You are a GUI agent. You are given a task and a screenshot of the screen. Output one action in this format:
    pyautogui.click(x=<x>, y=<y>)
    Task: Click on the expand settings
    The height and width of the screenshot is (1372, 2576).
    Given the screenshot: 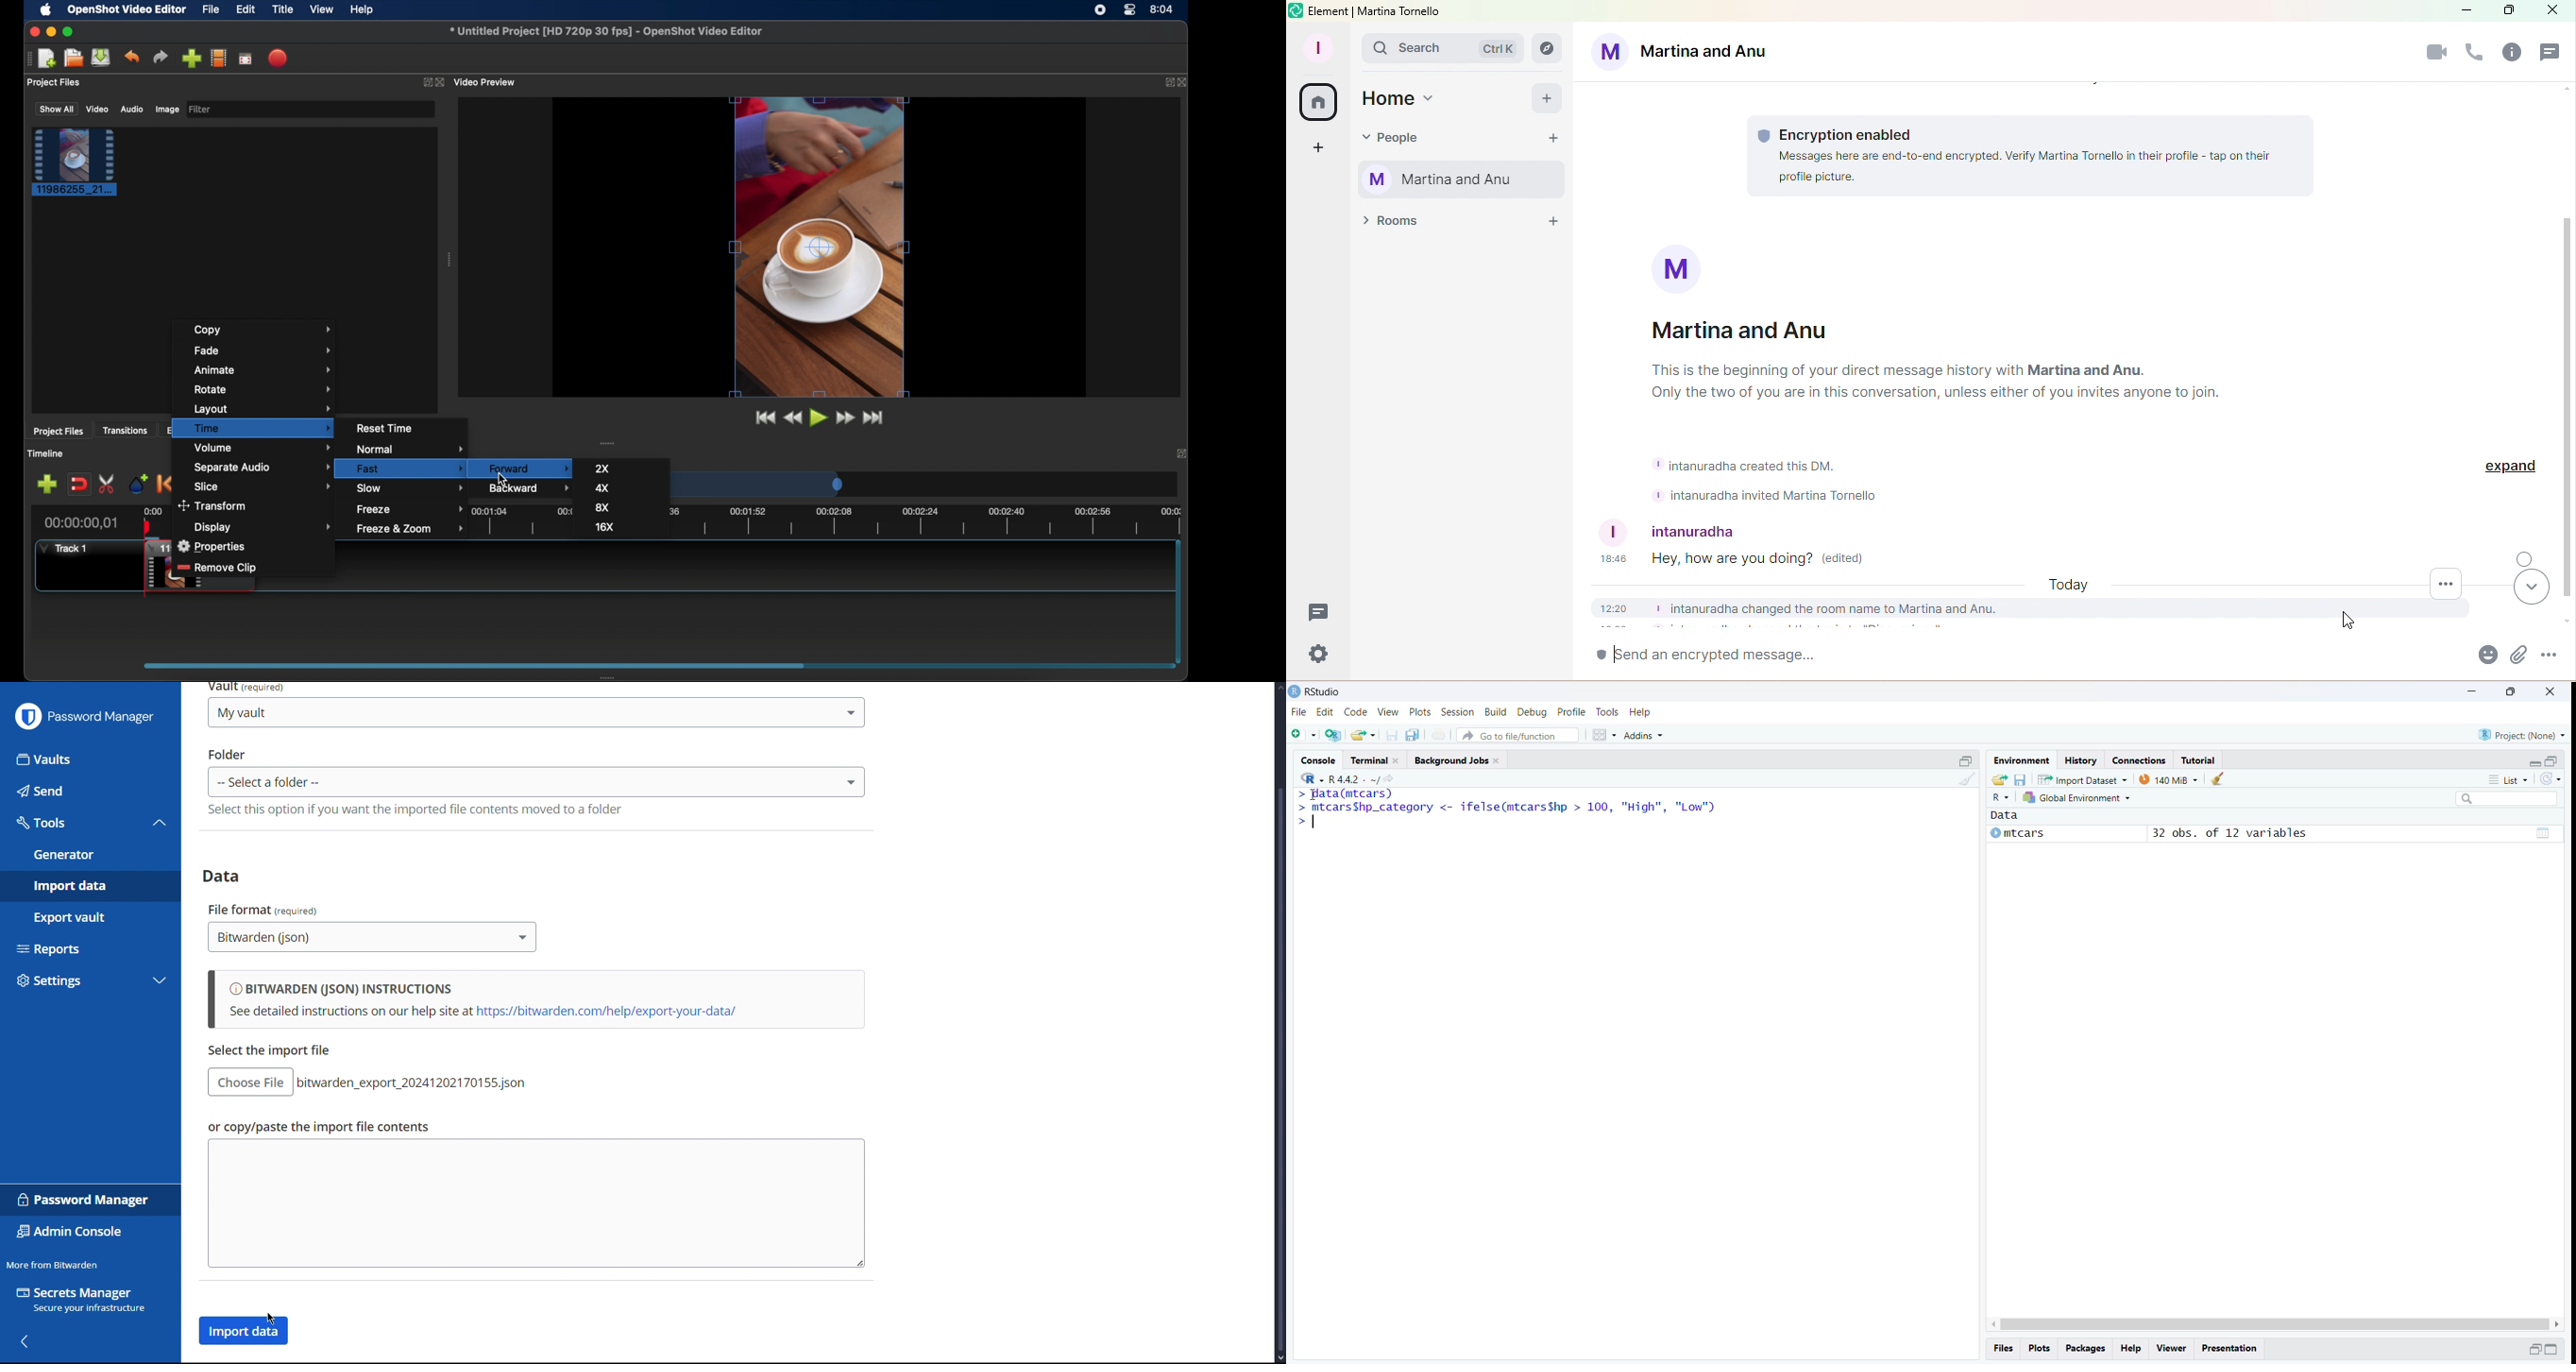 What is the action you would take?
    pyautogui.click(x=160, y=982)
    